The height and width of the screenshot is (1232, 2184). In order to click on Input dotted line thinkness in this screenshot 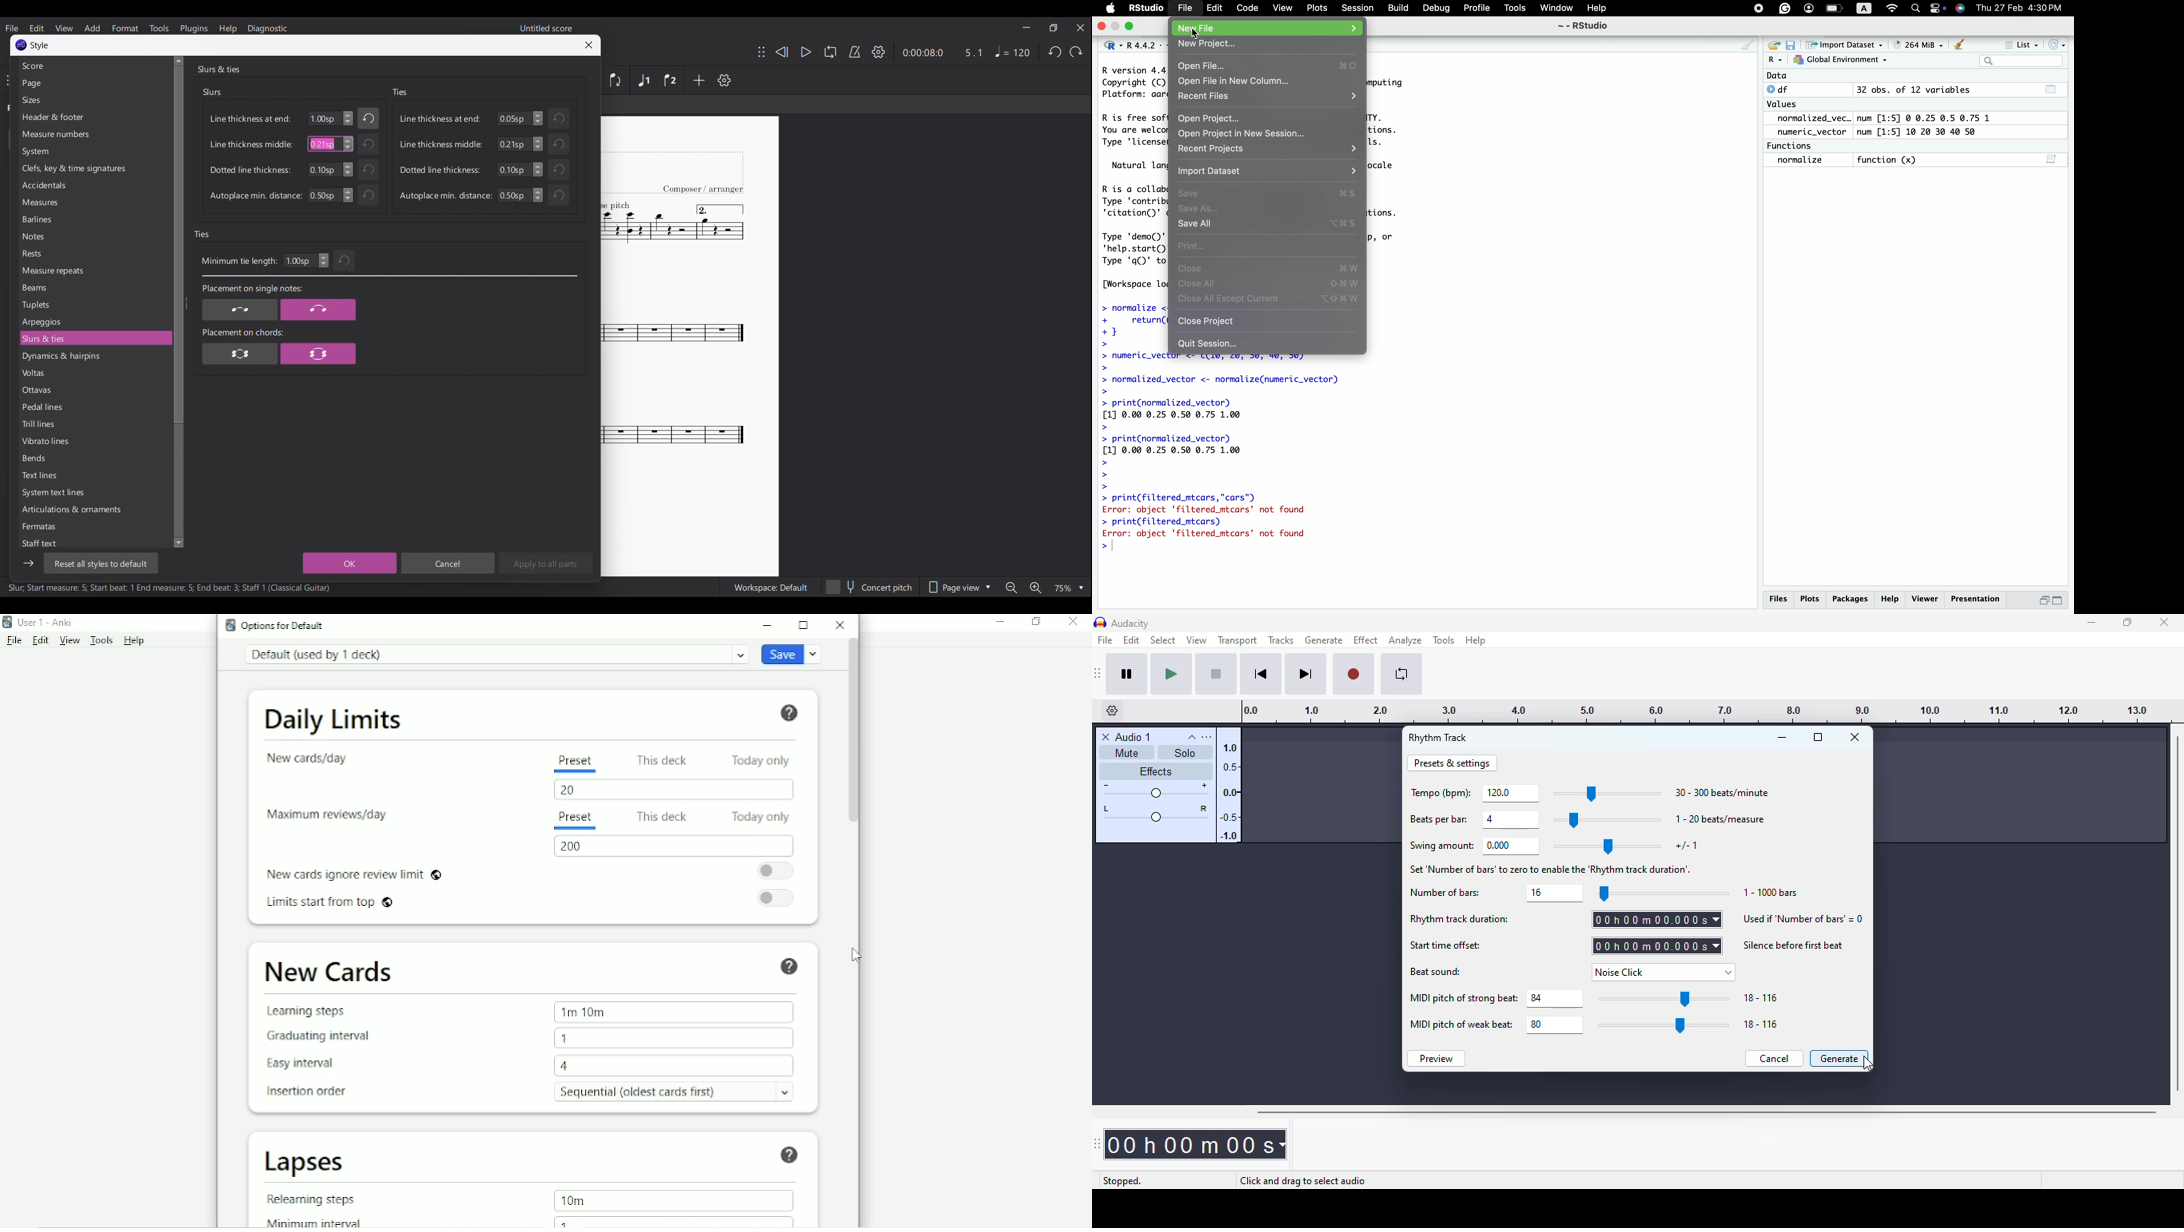, I will do `click(514, 169)`.